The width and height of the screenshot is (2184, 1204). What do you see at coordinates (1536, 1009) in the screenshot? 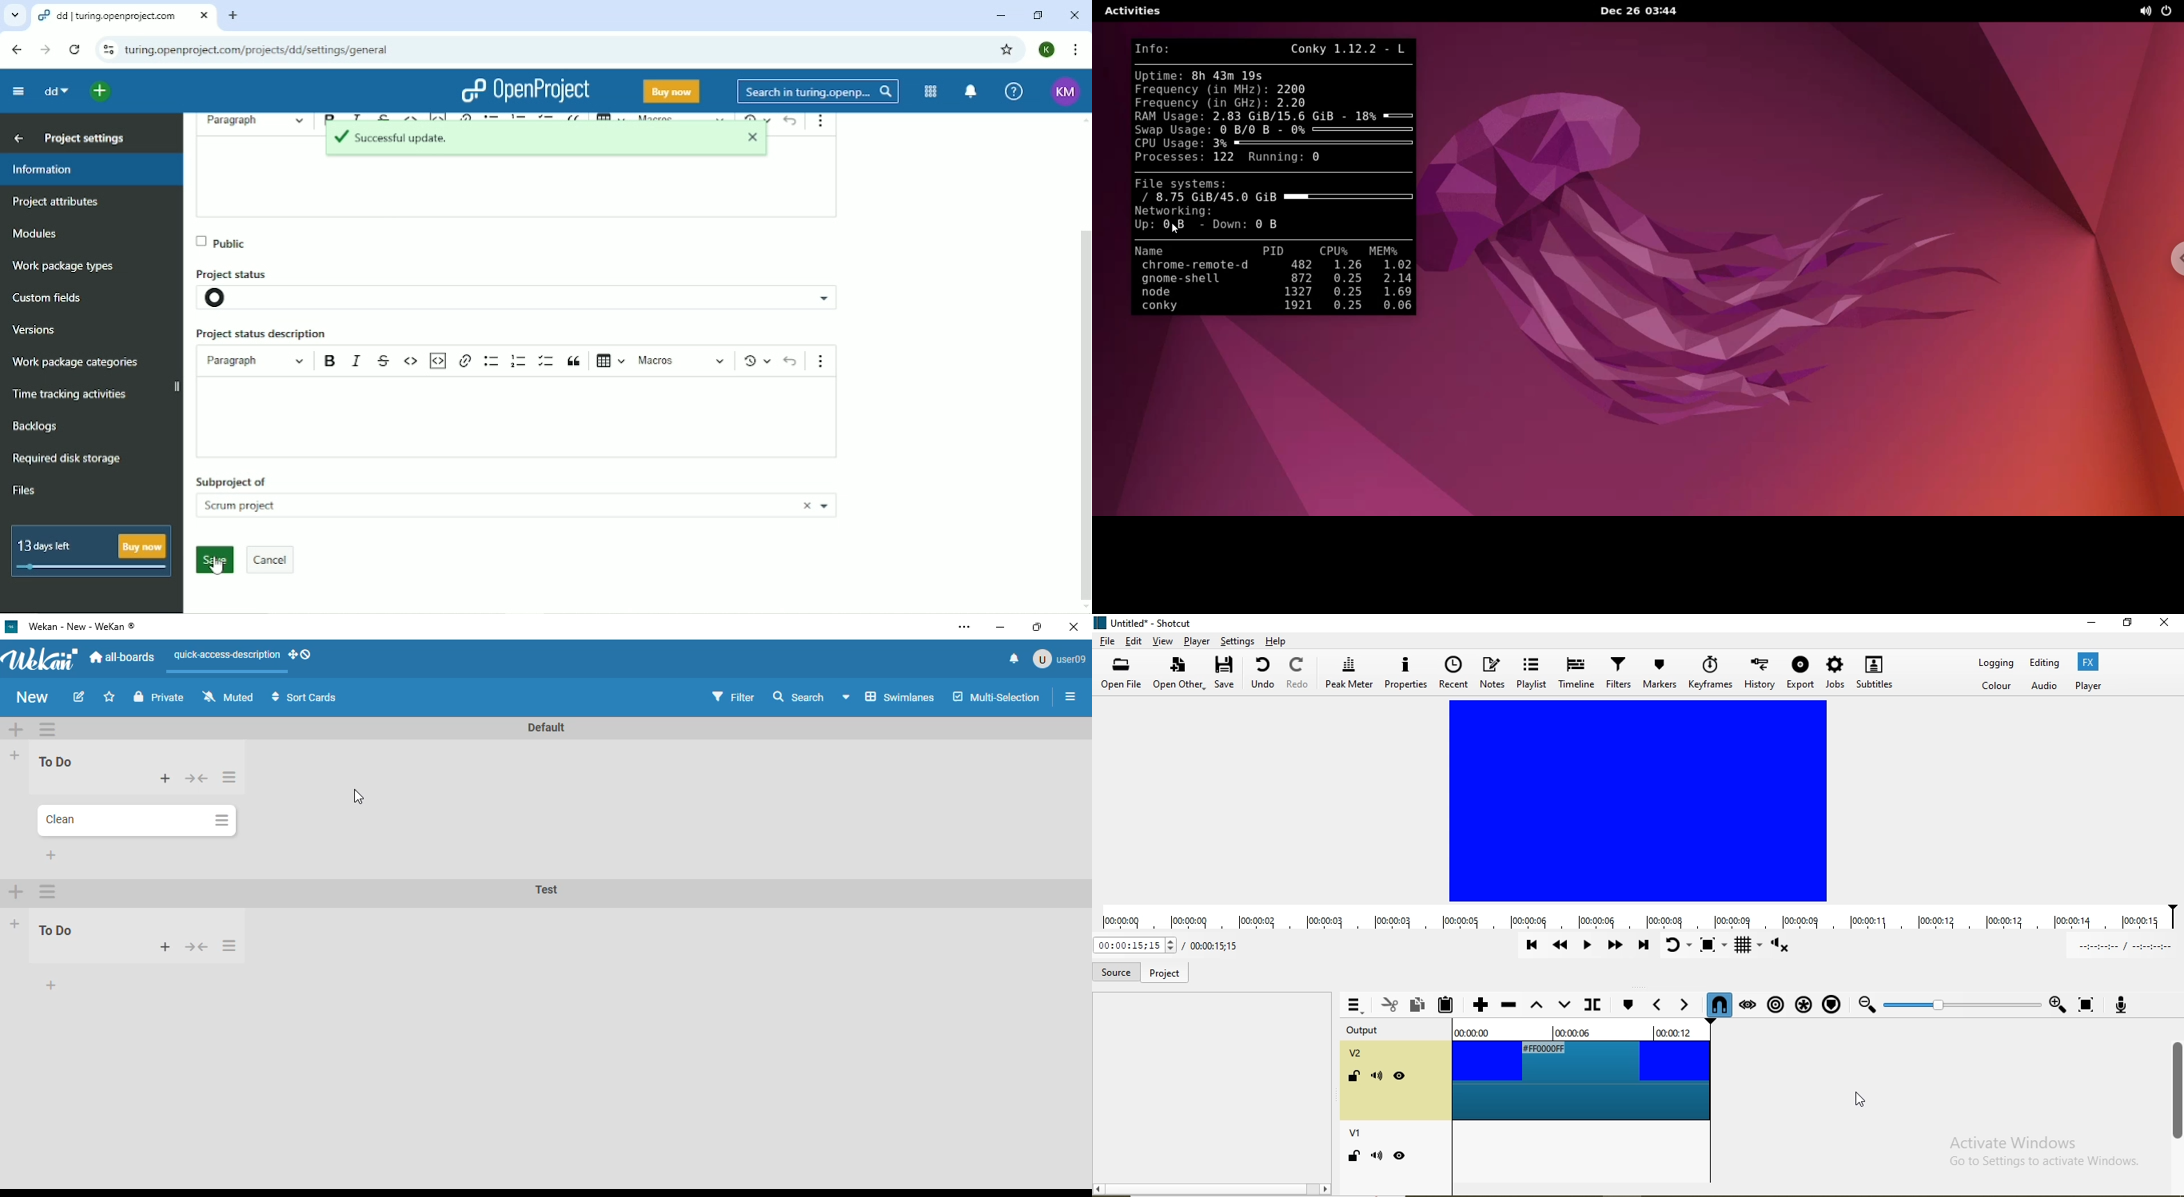
I see `Lift` at bounding box center [1536, 1009].